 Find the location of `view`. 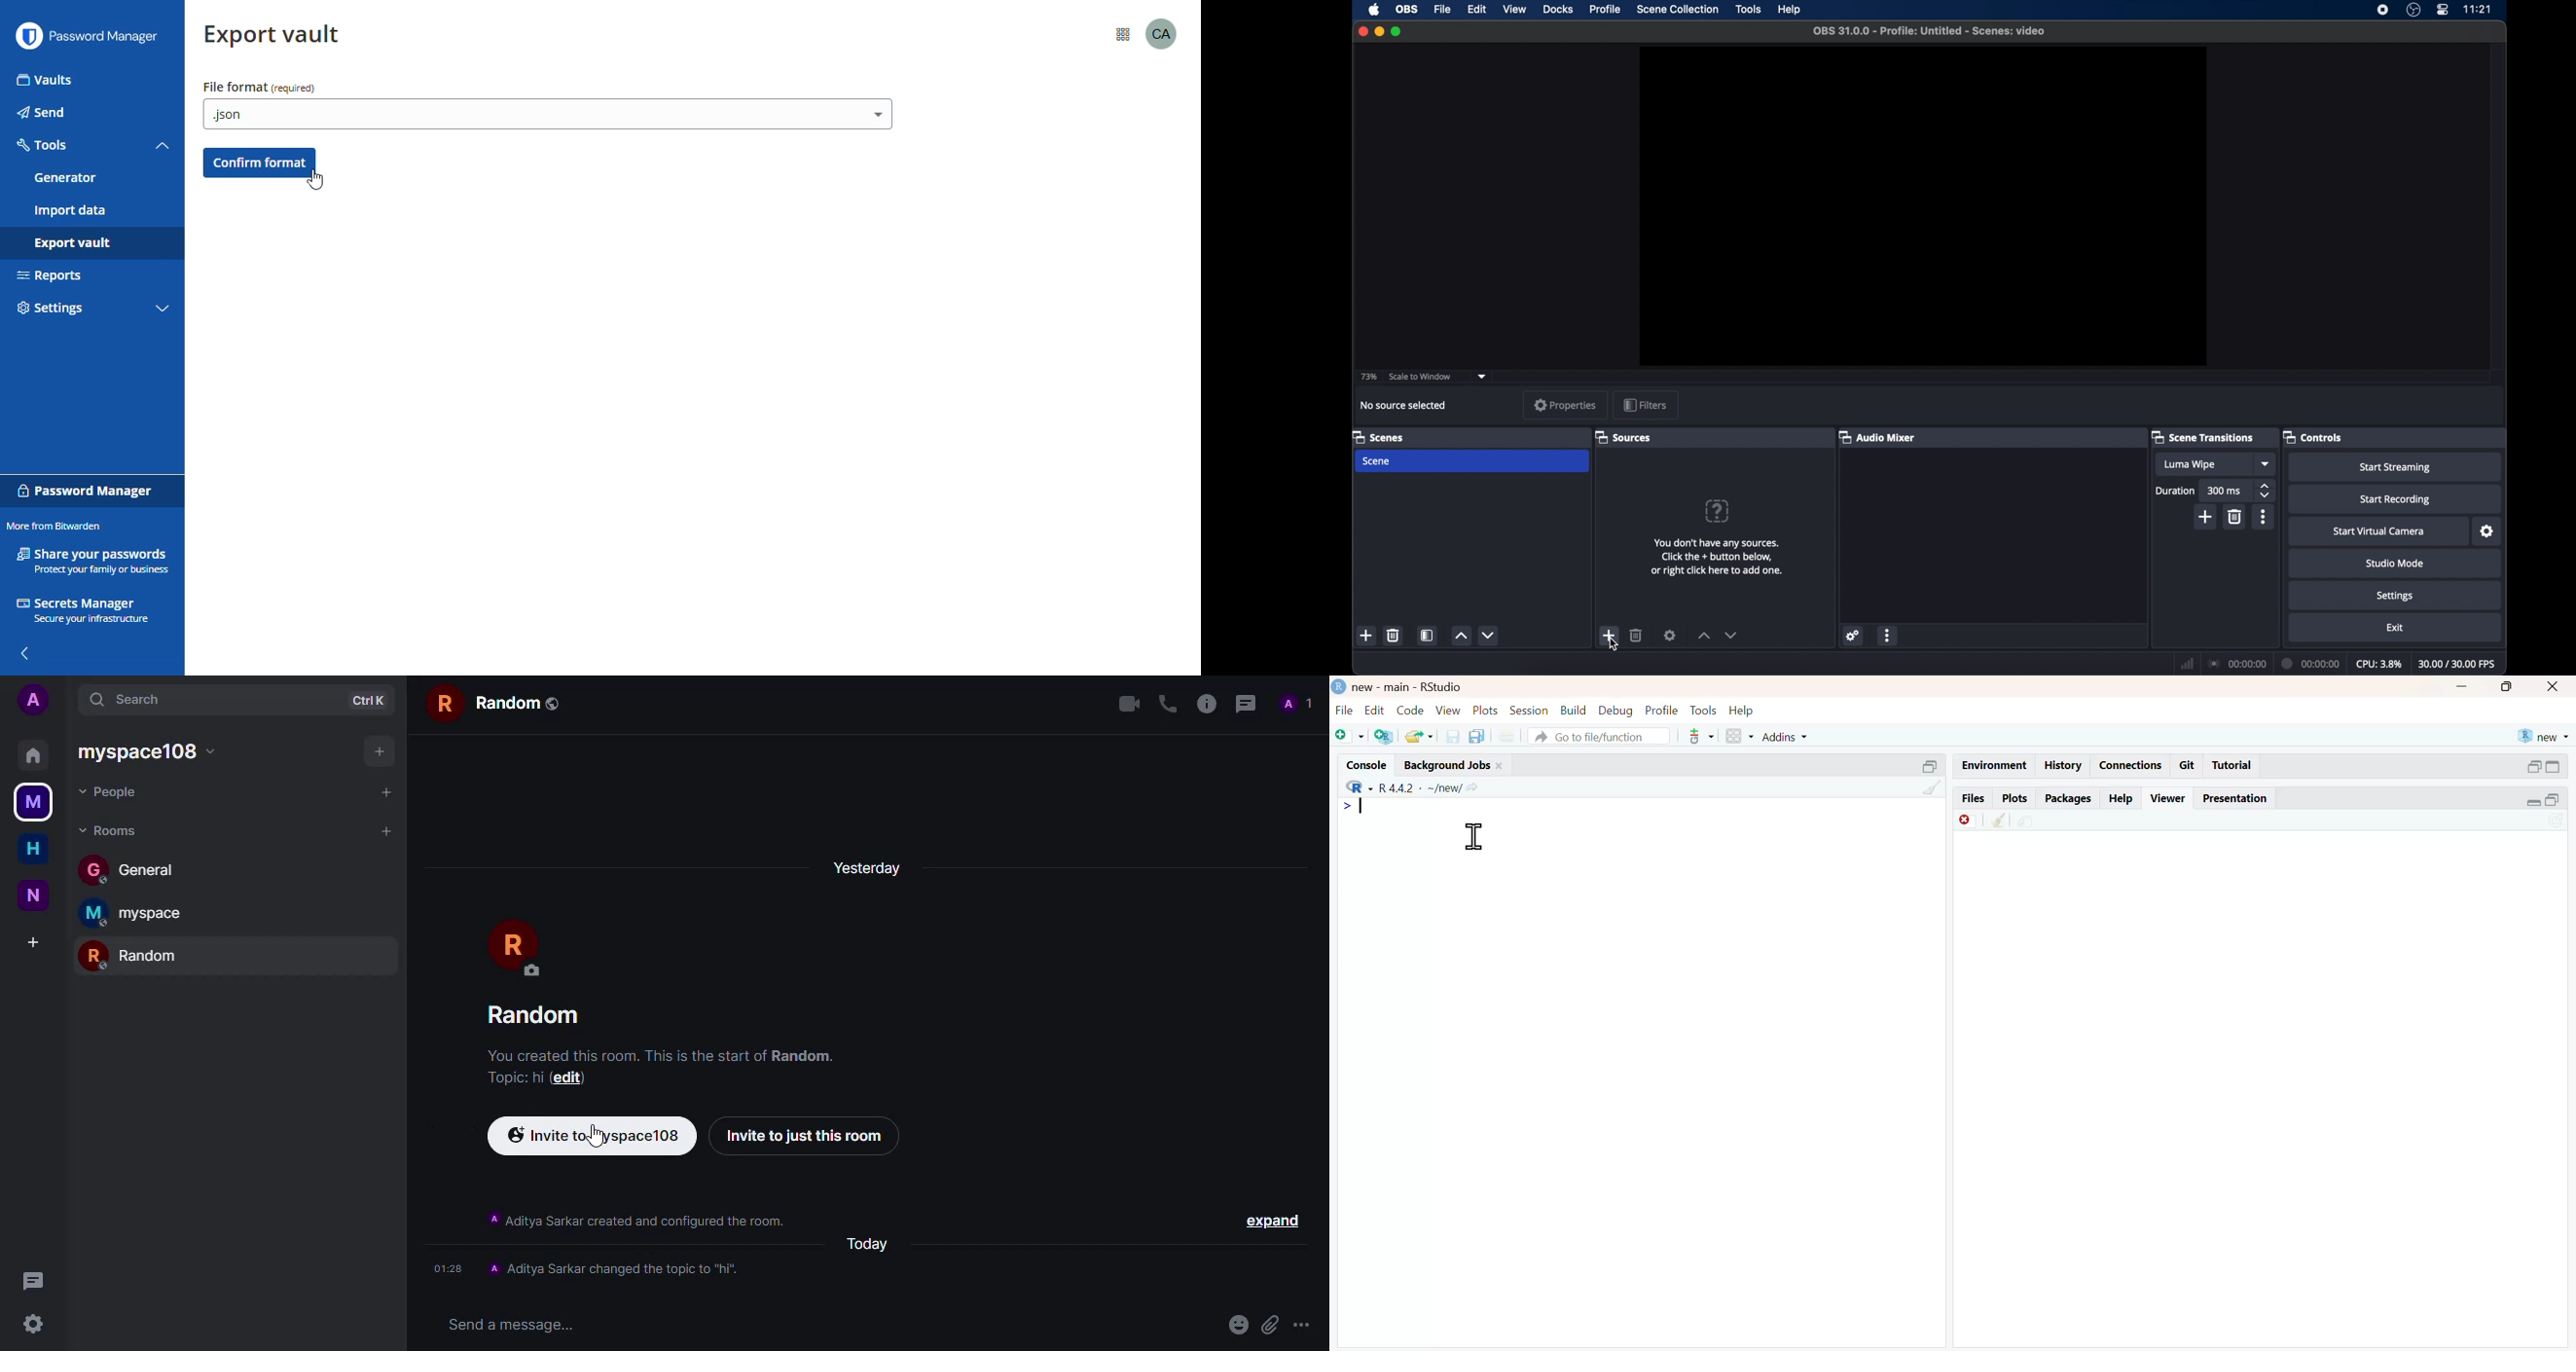

view is located at coordinates (1448, 711).